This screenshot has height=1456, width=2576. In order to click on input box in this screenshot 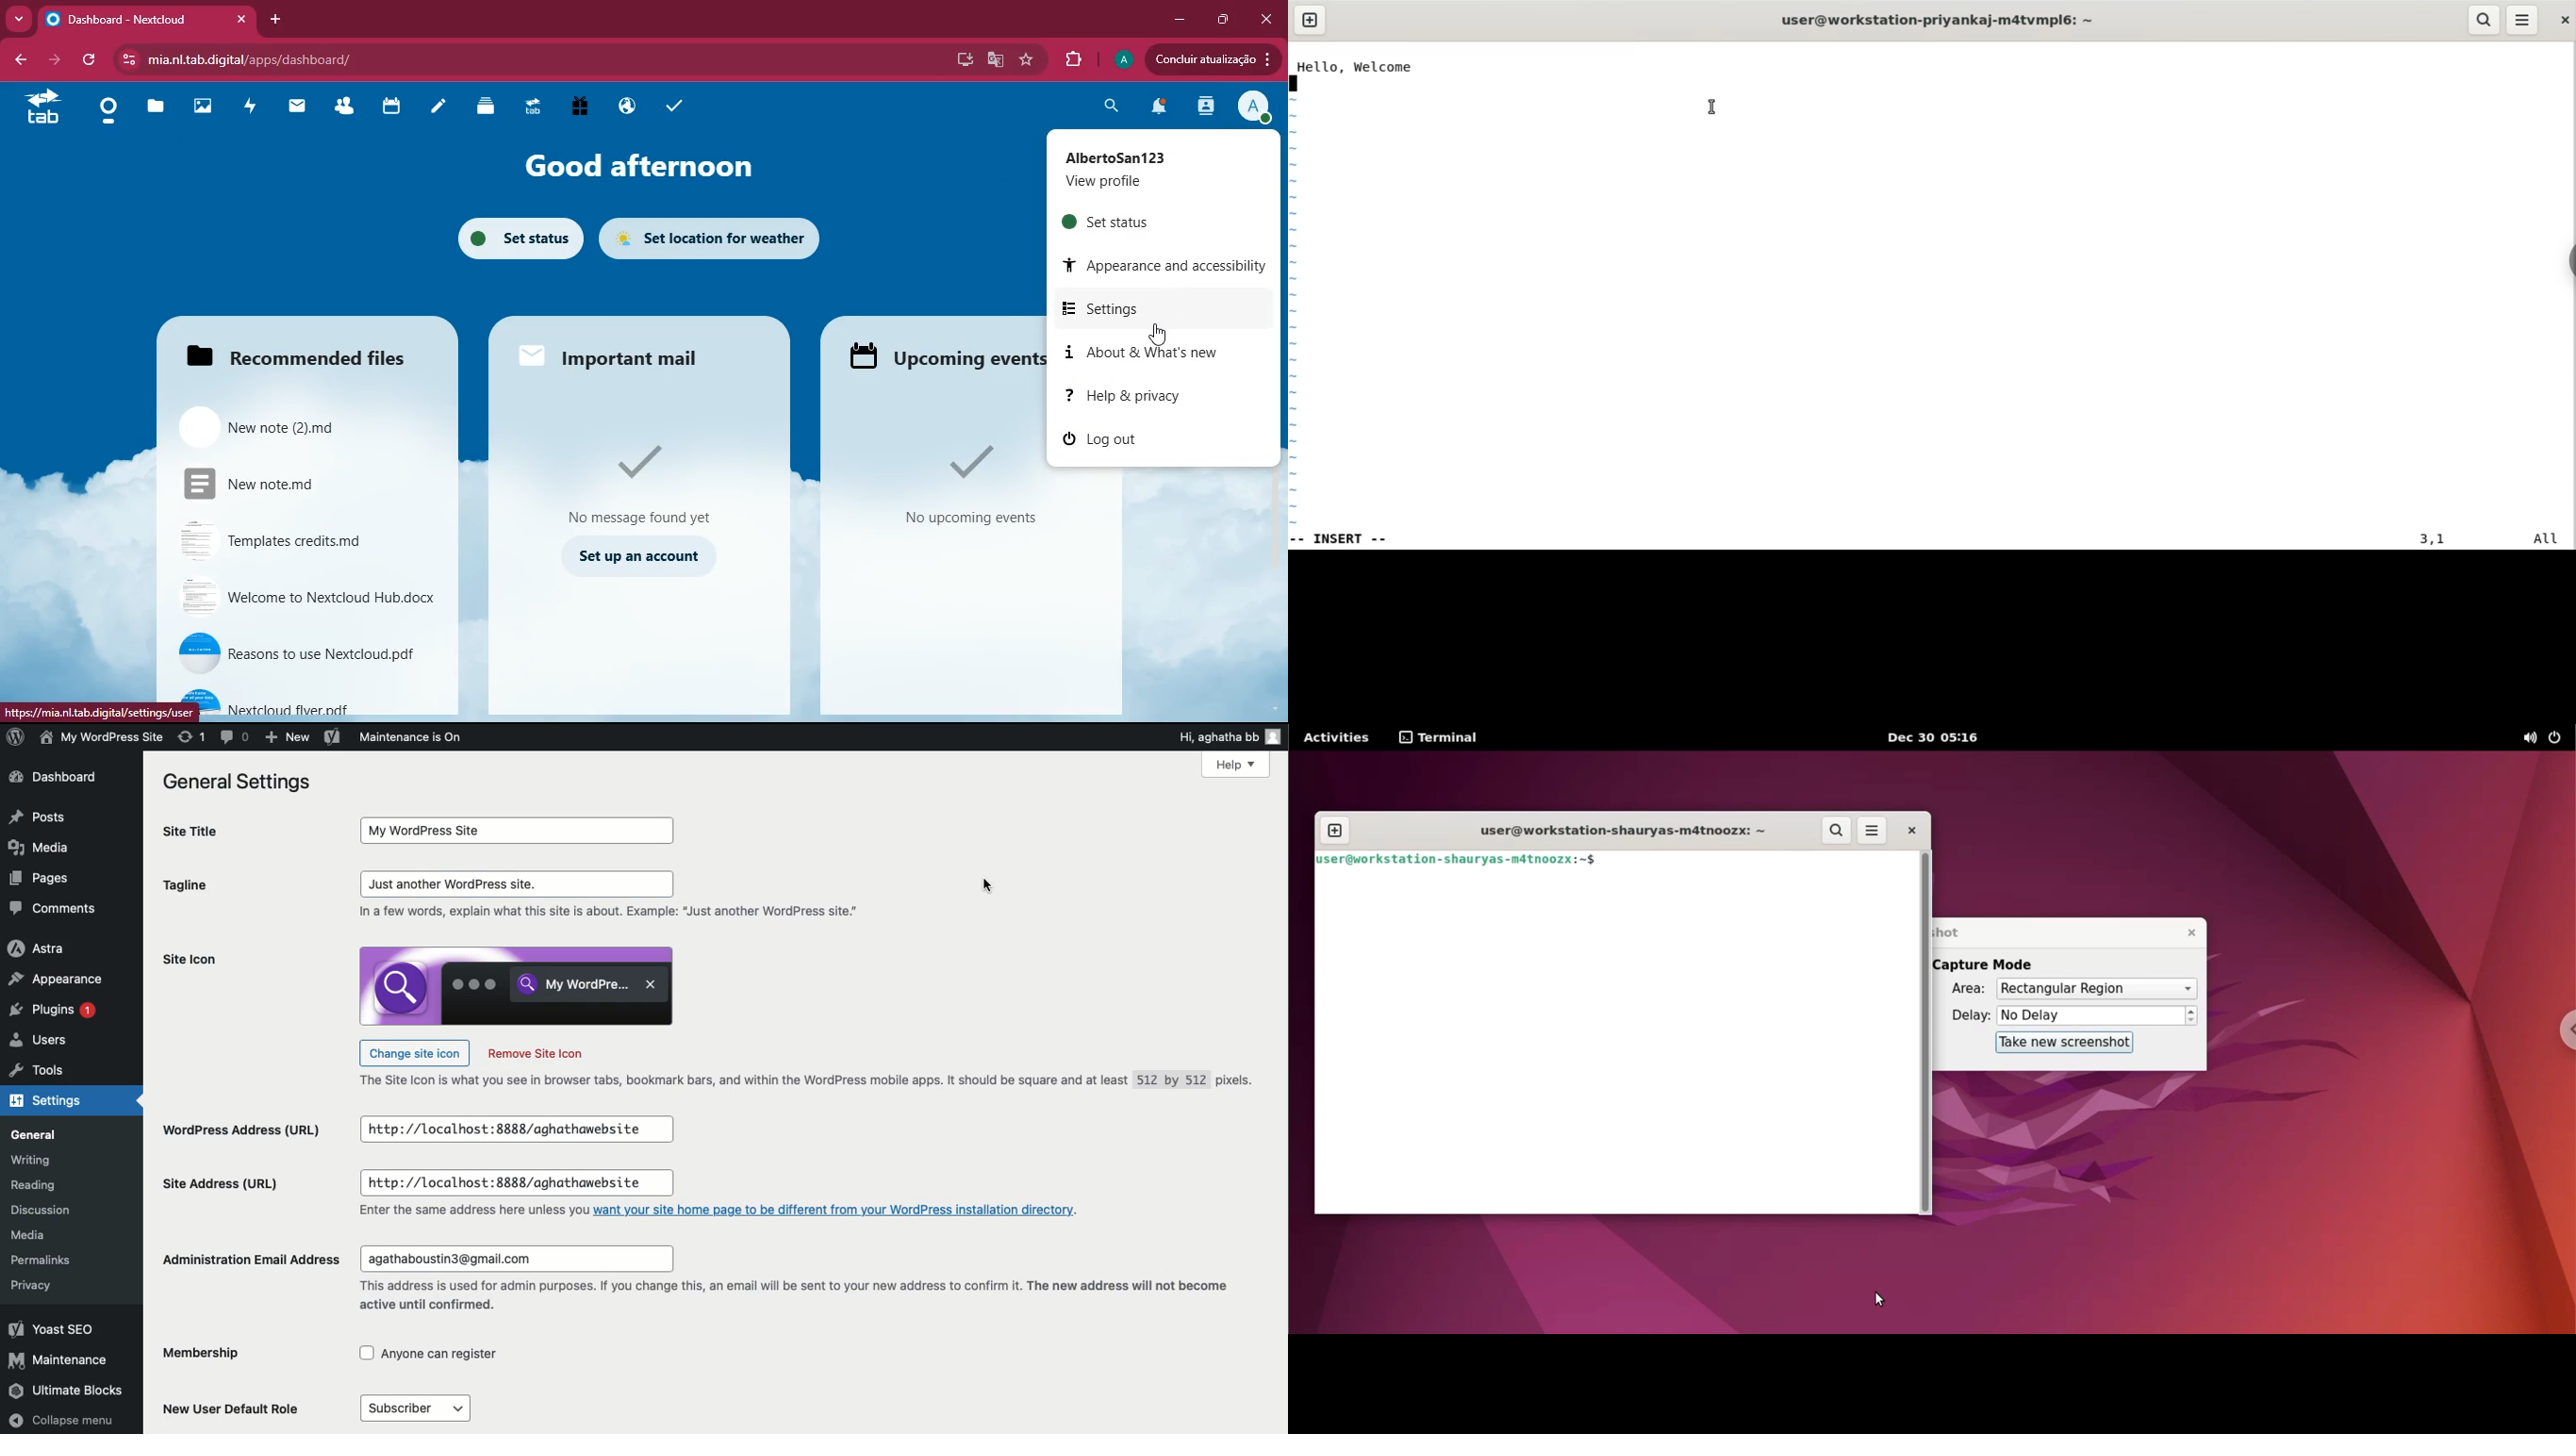, I will do `click(515, 1259)`.